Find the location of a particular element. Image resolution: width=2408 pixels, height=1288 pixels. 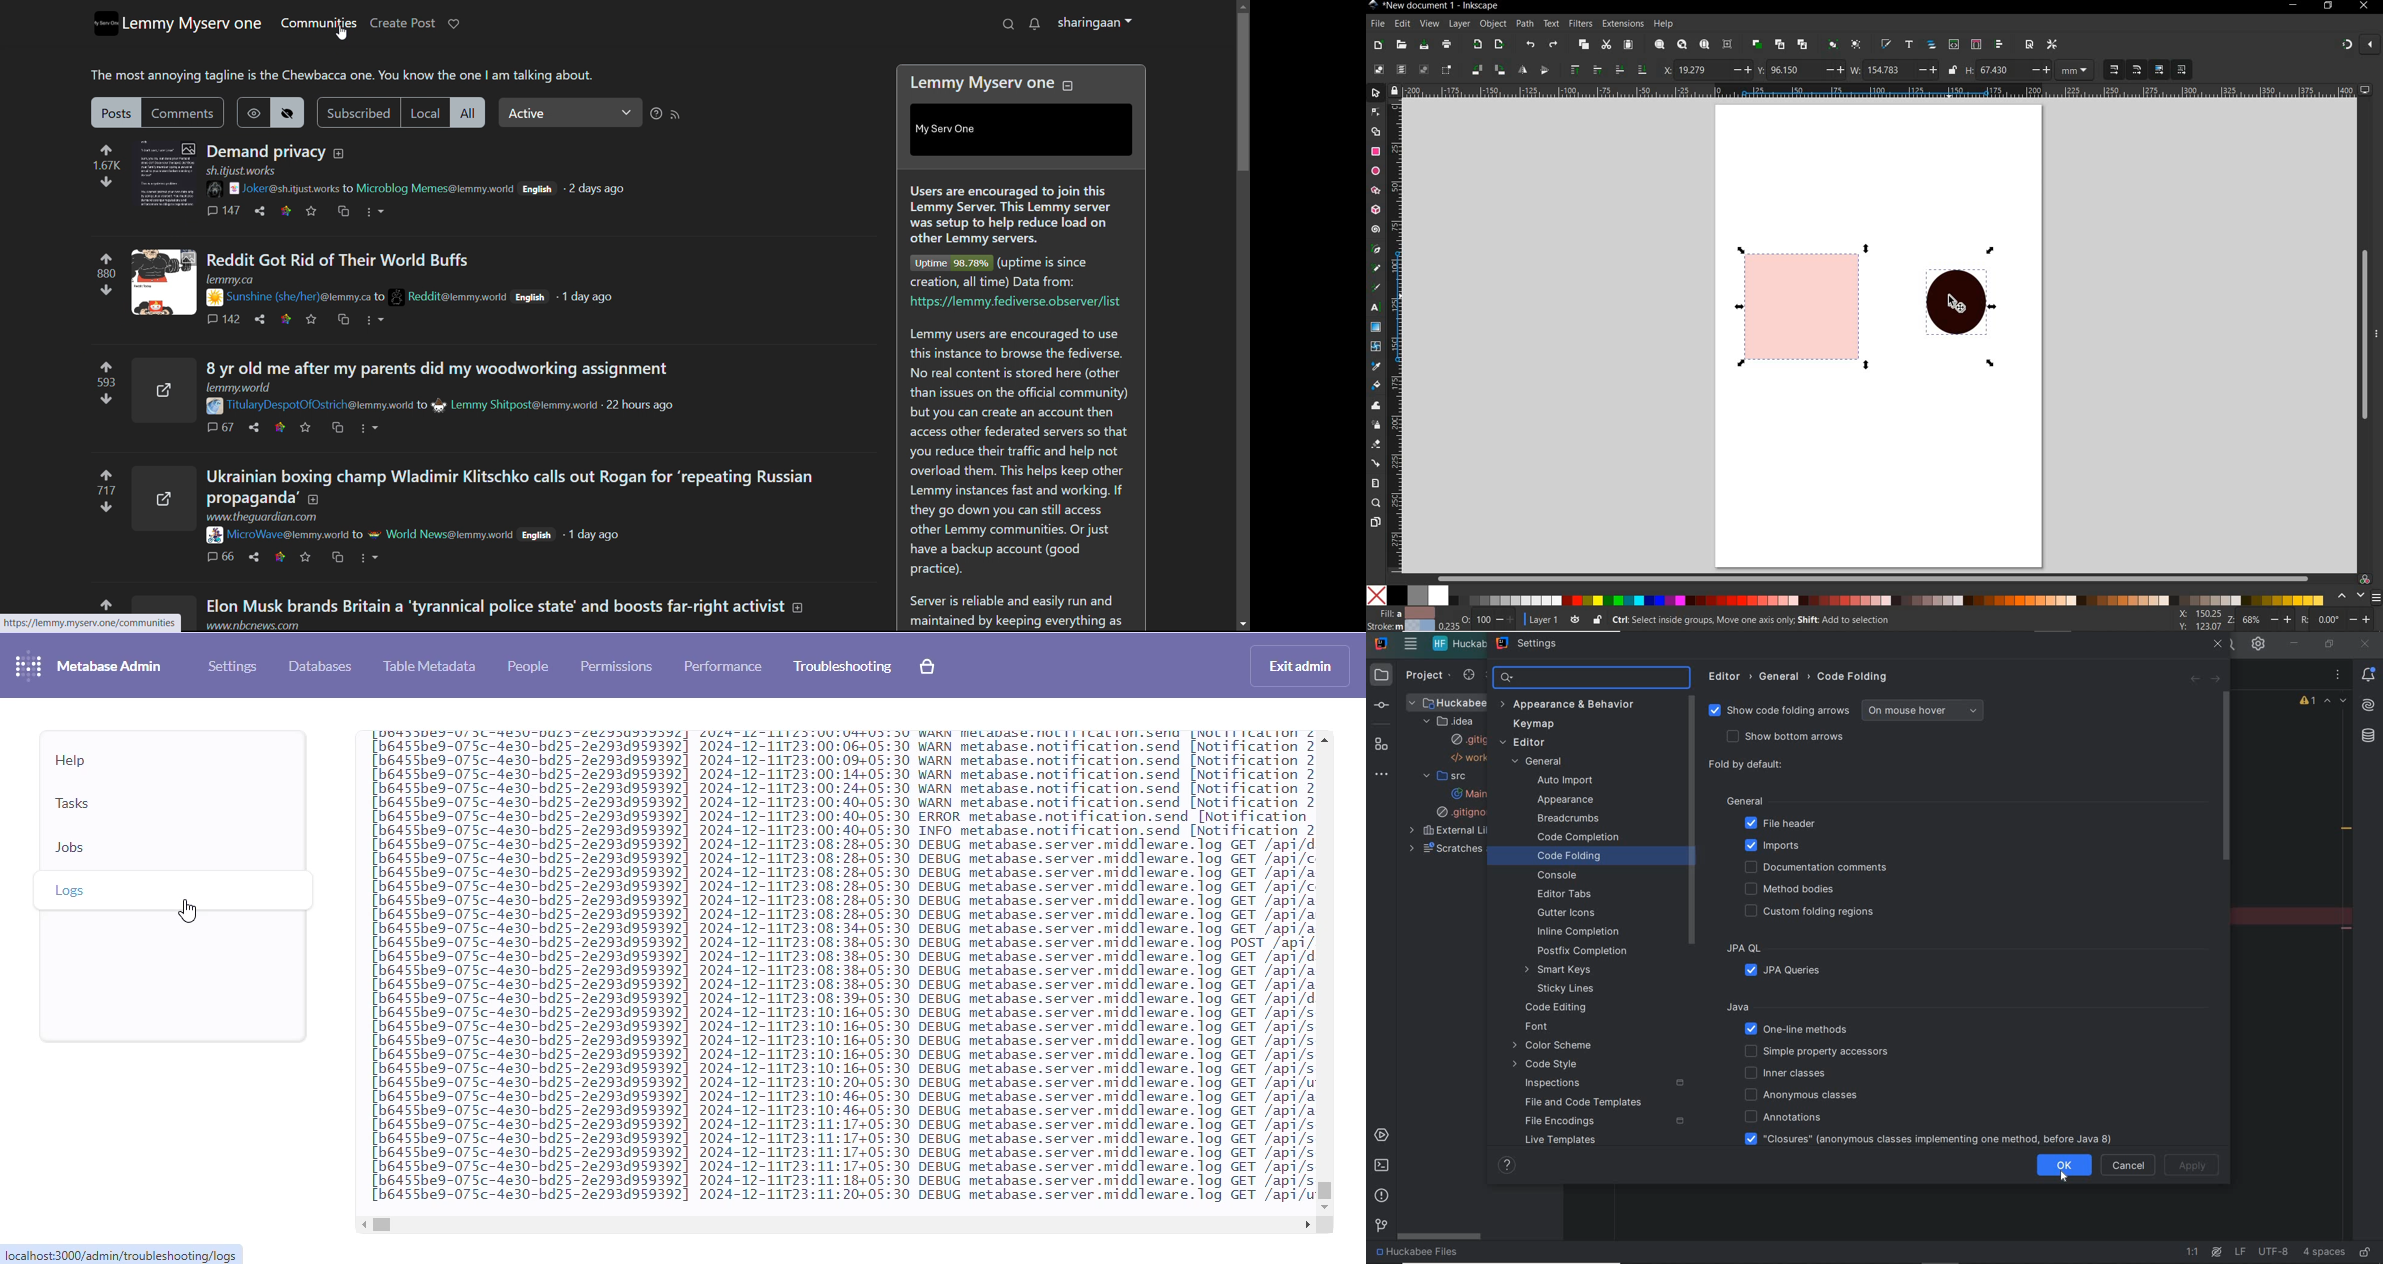

shape selected is located at coordinates (1806, 306).